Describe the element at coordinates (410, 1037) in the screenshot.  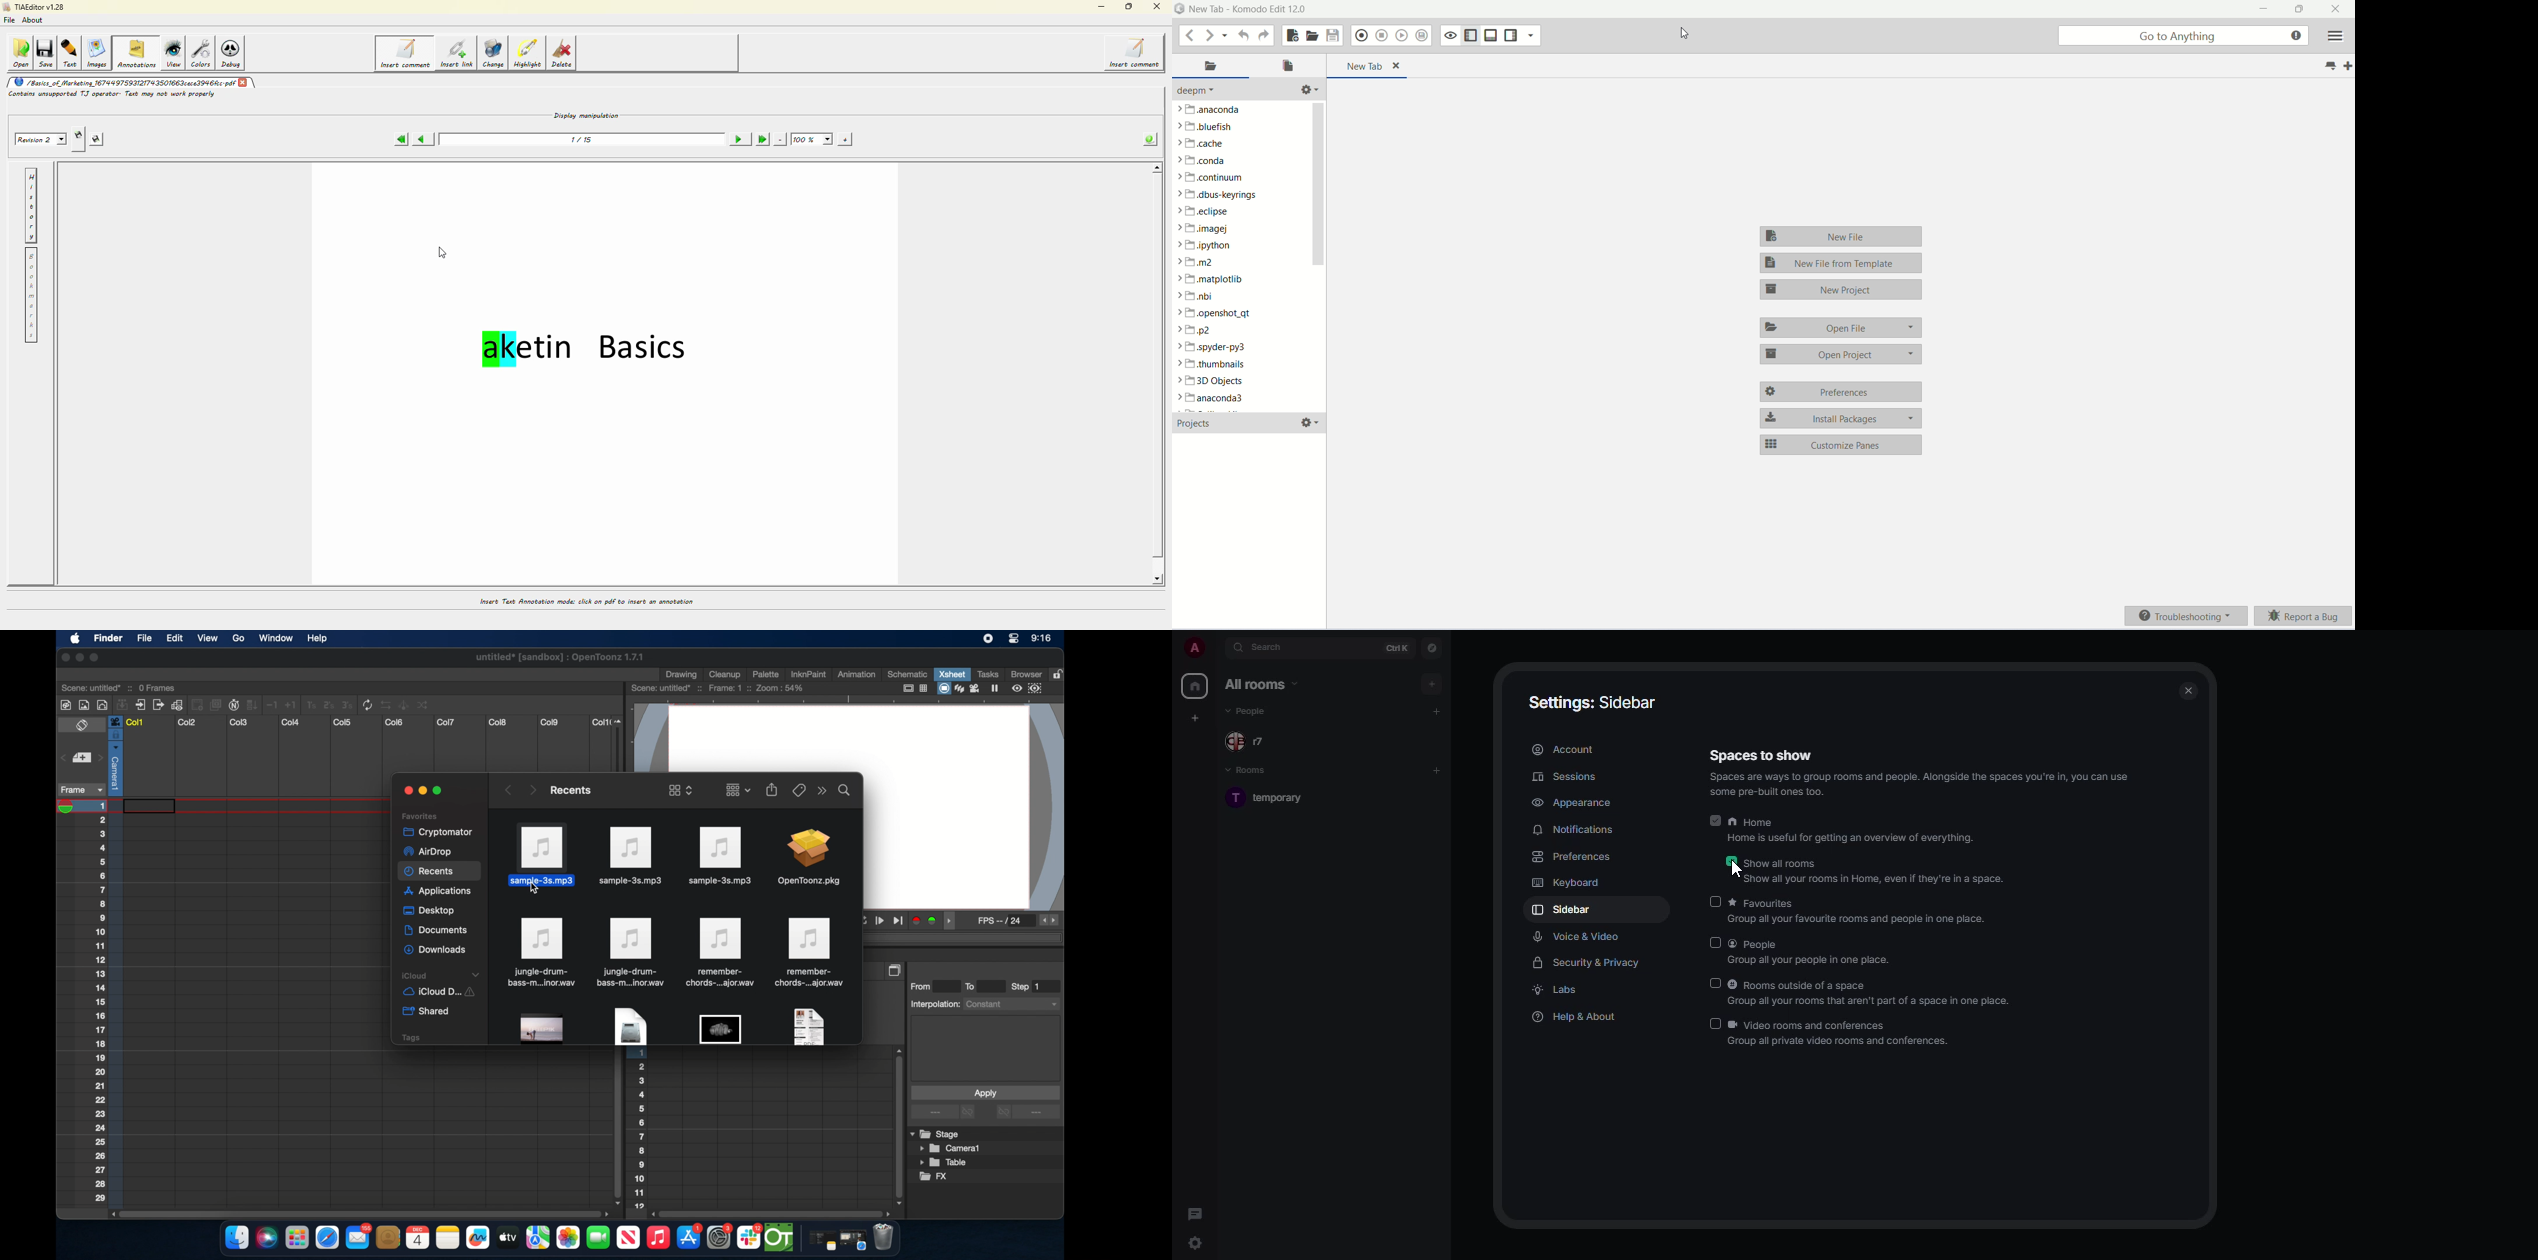
I see `tags` at that location.